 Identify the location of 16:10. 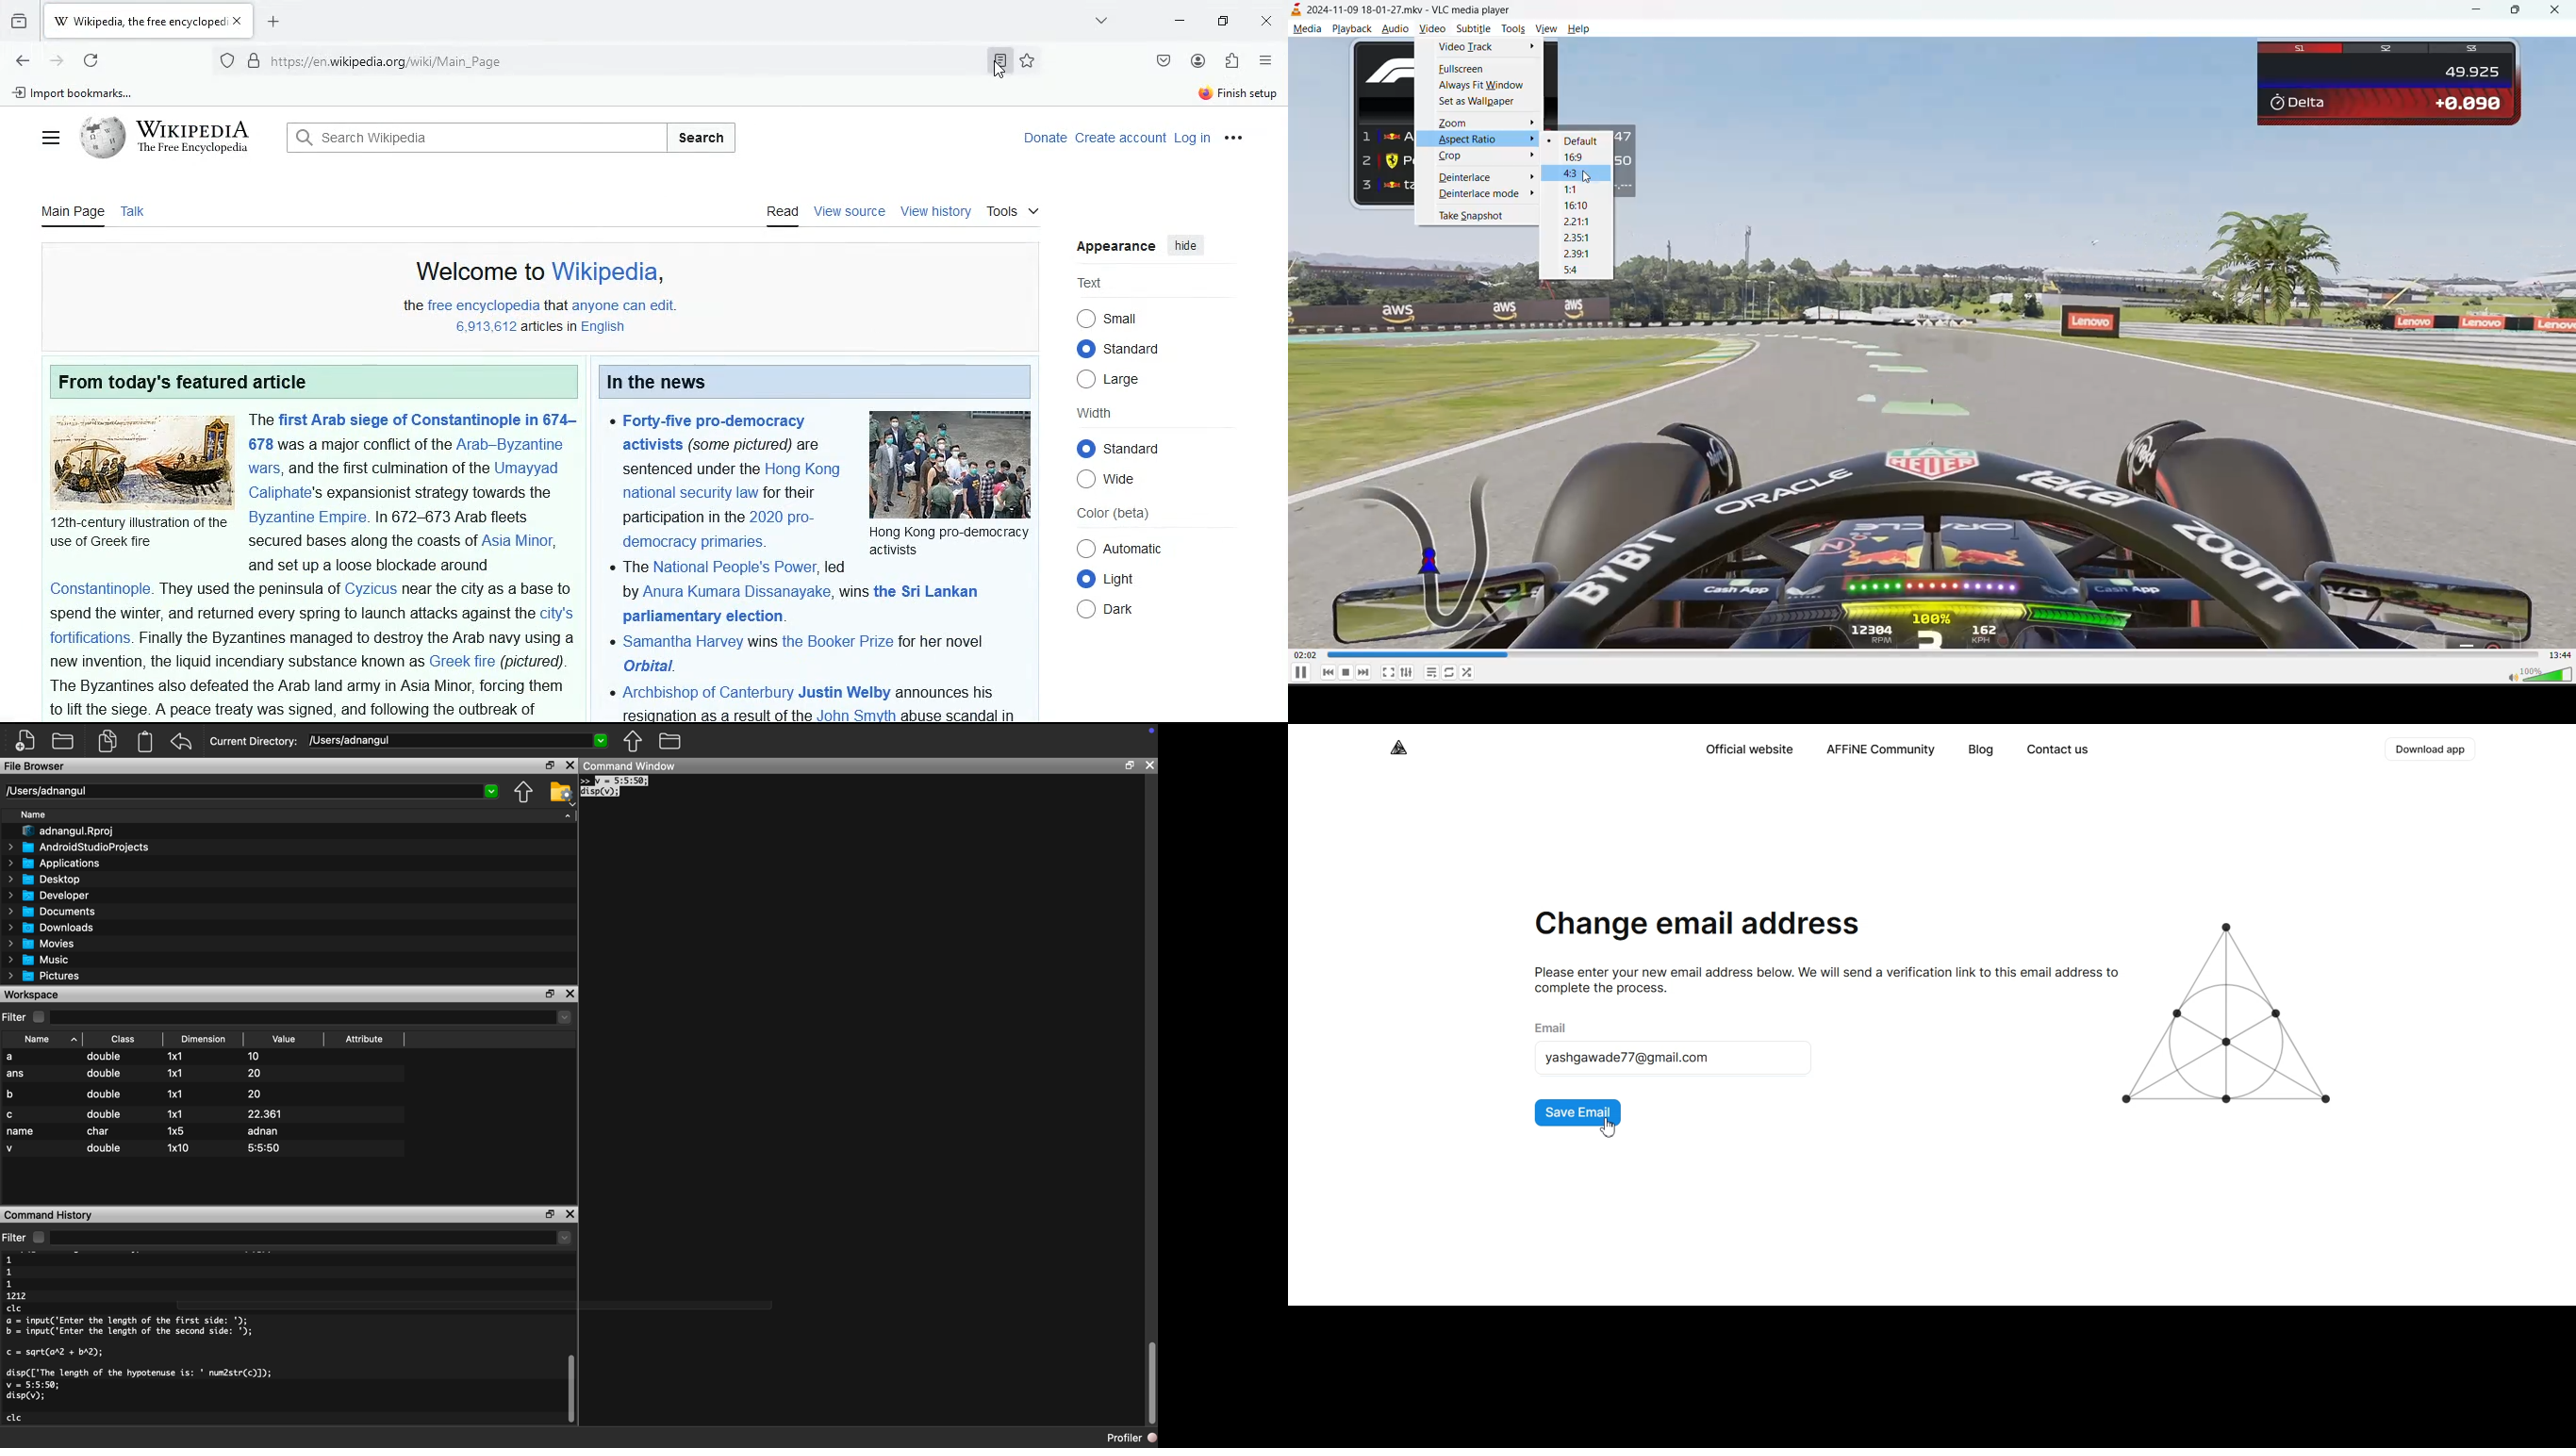
(1578, 205).